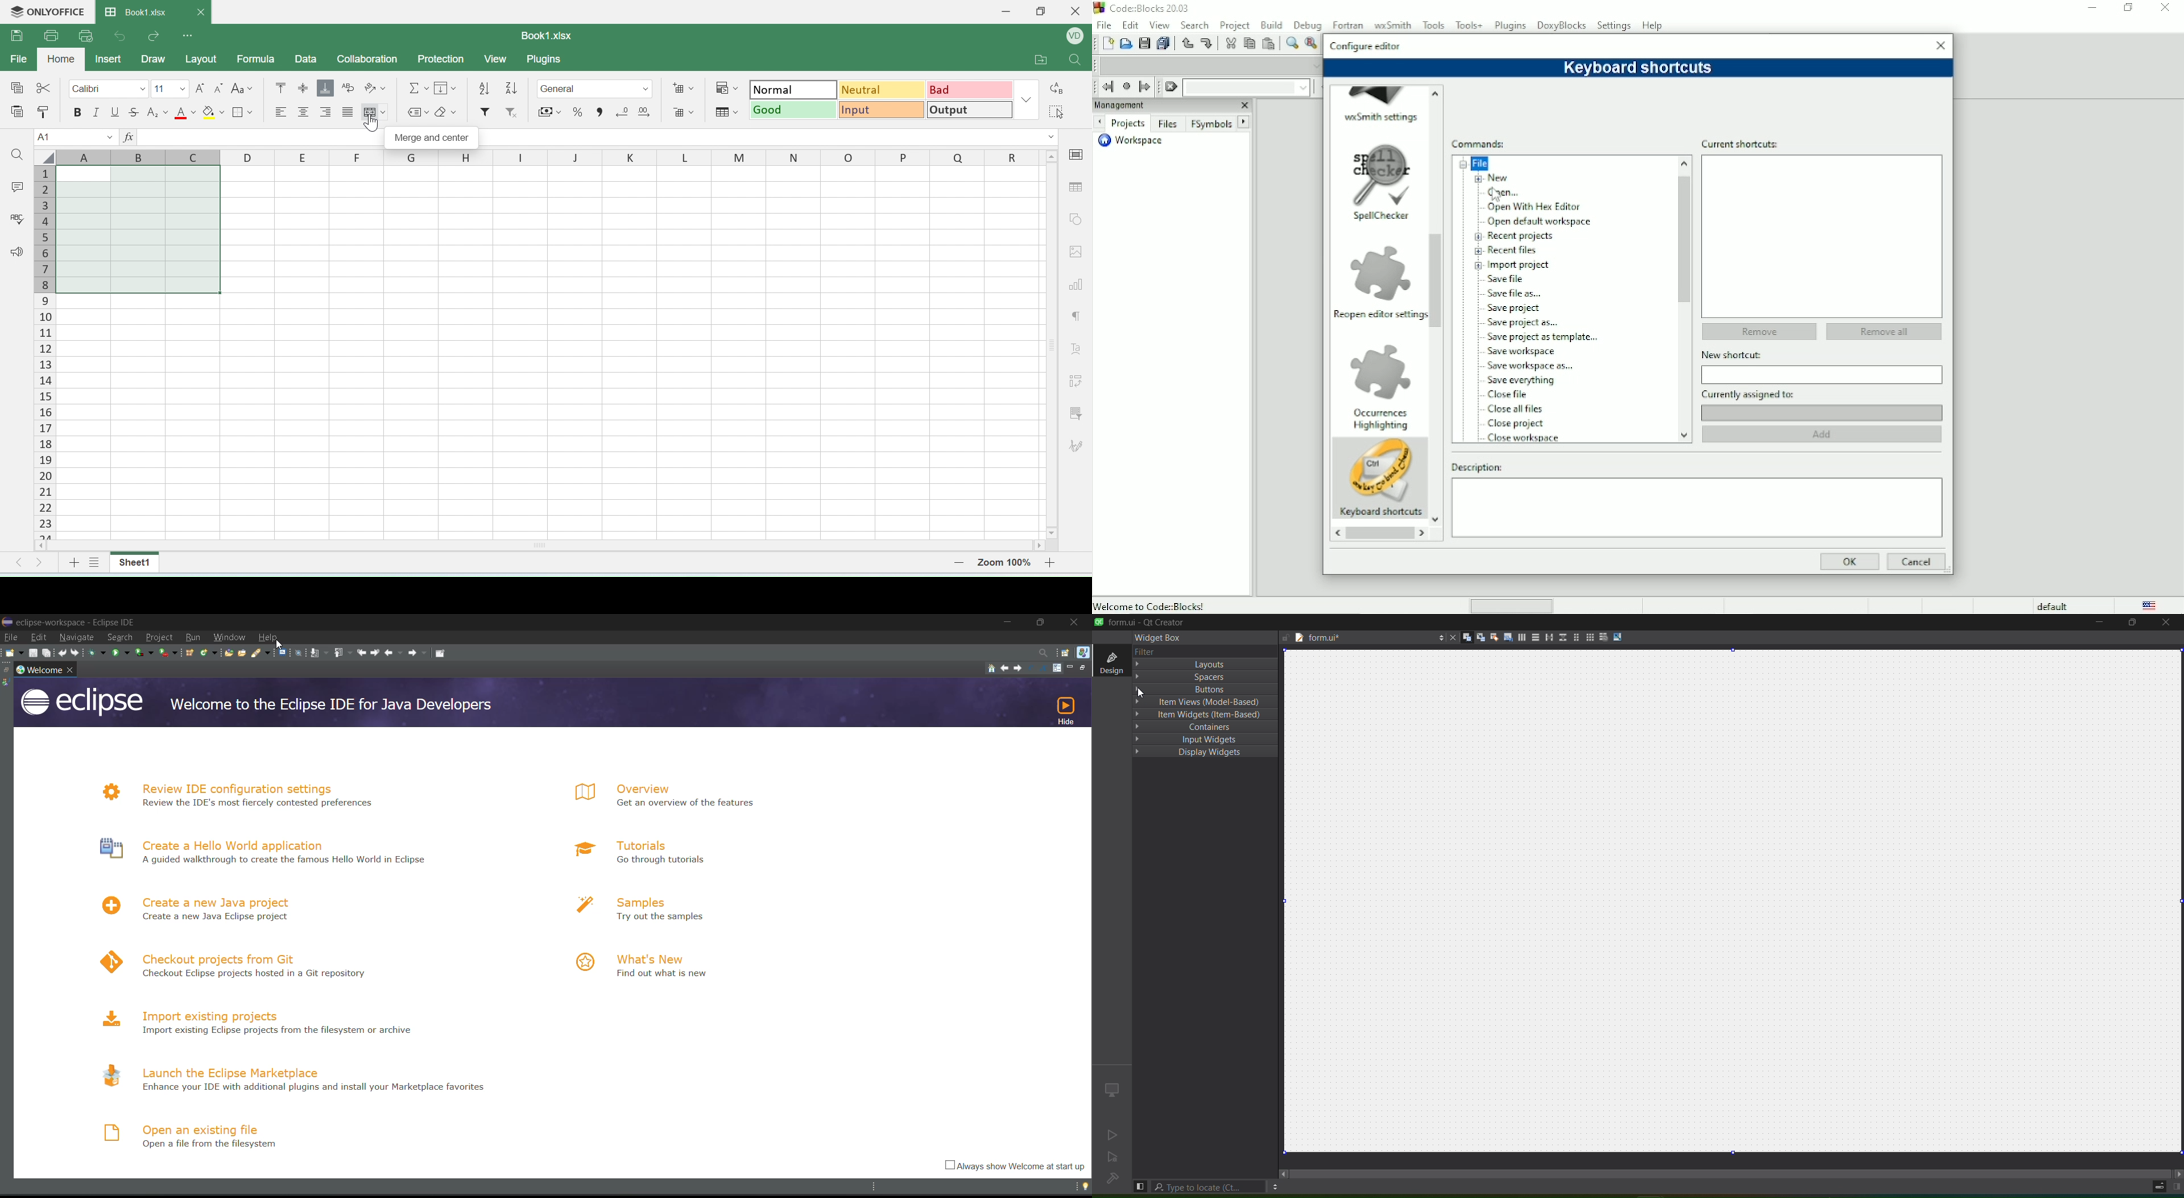 This screenshot has height=1204, width=2184. What do you see at coordinates (1391, 23) in the screenshot?
I see `wxSmith` at bounding box center [1391, 23].